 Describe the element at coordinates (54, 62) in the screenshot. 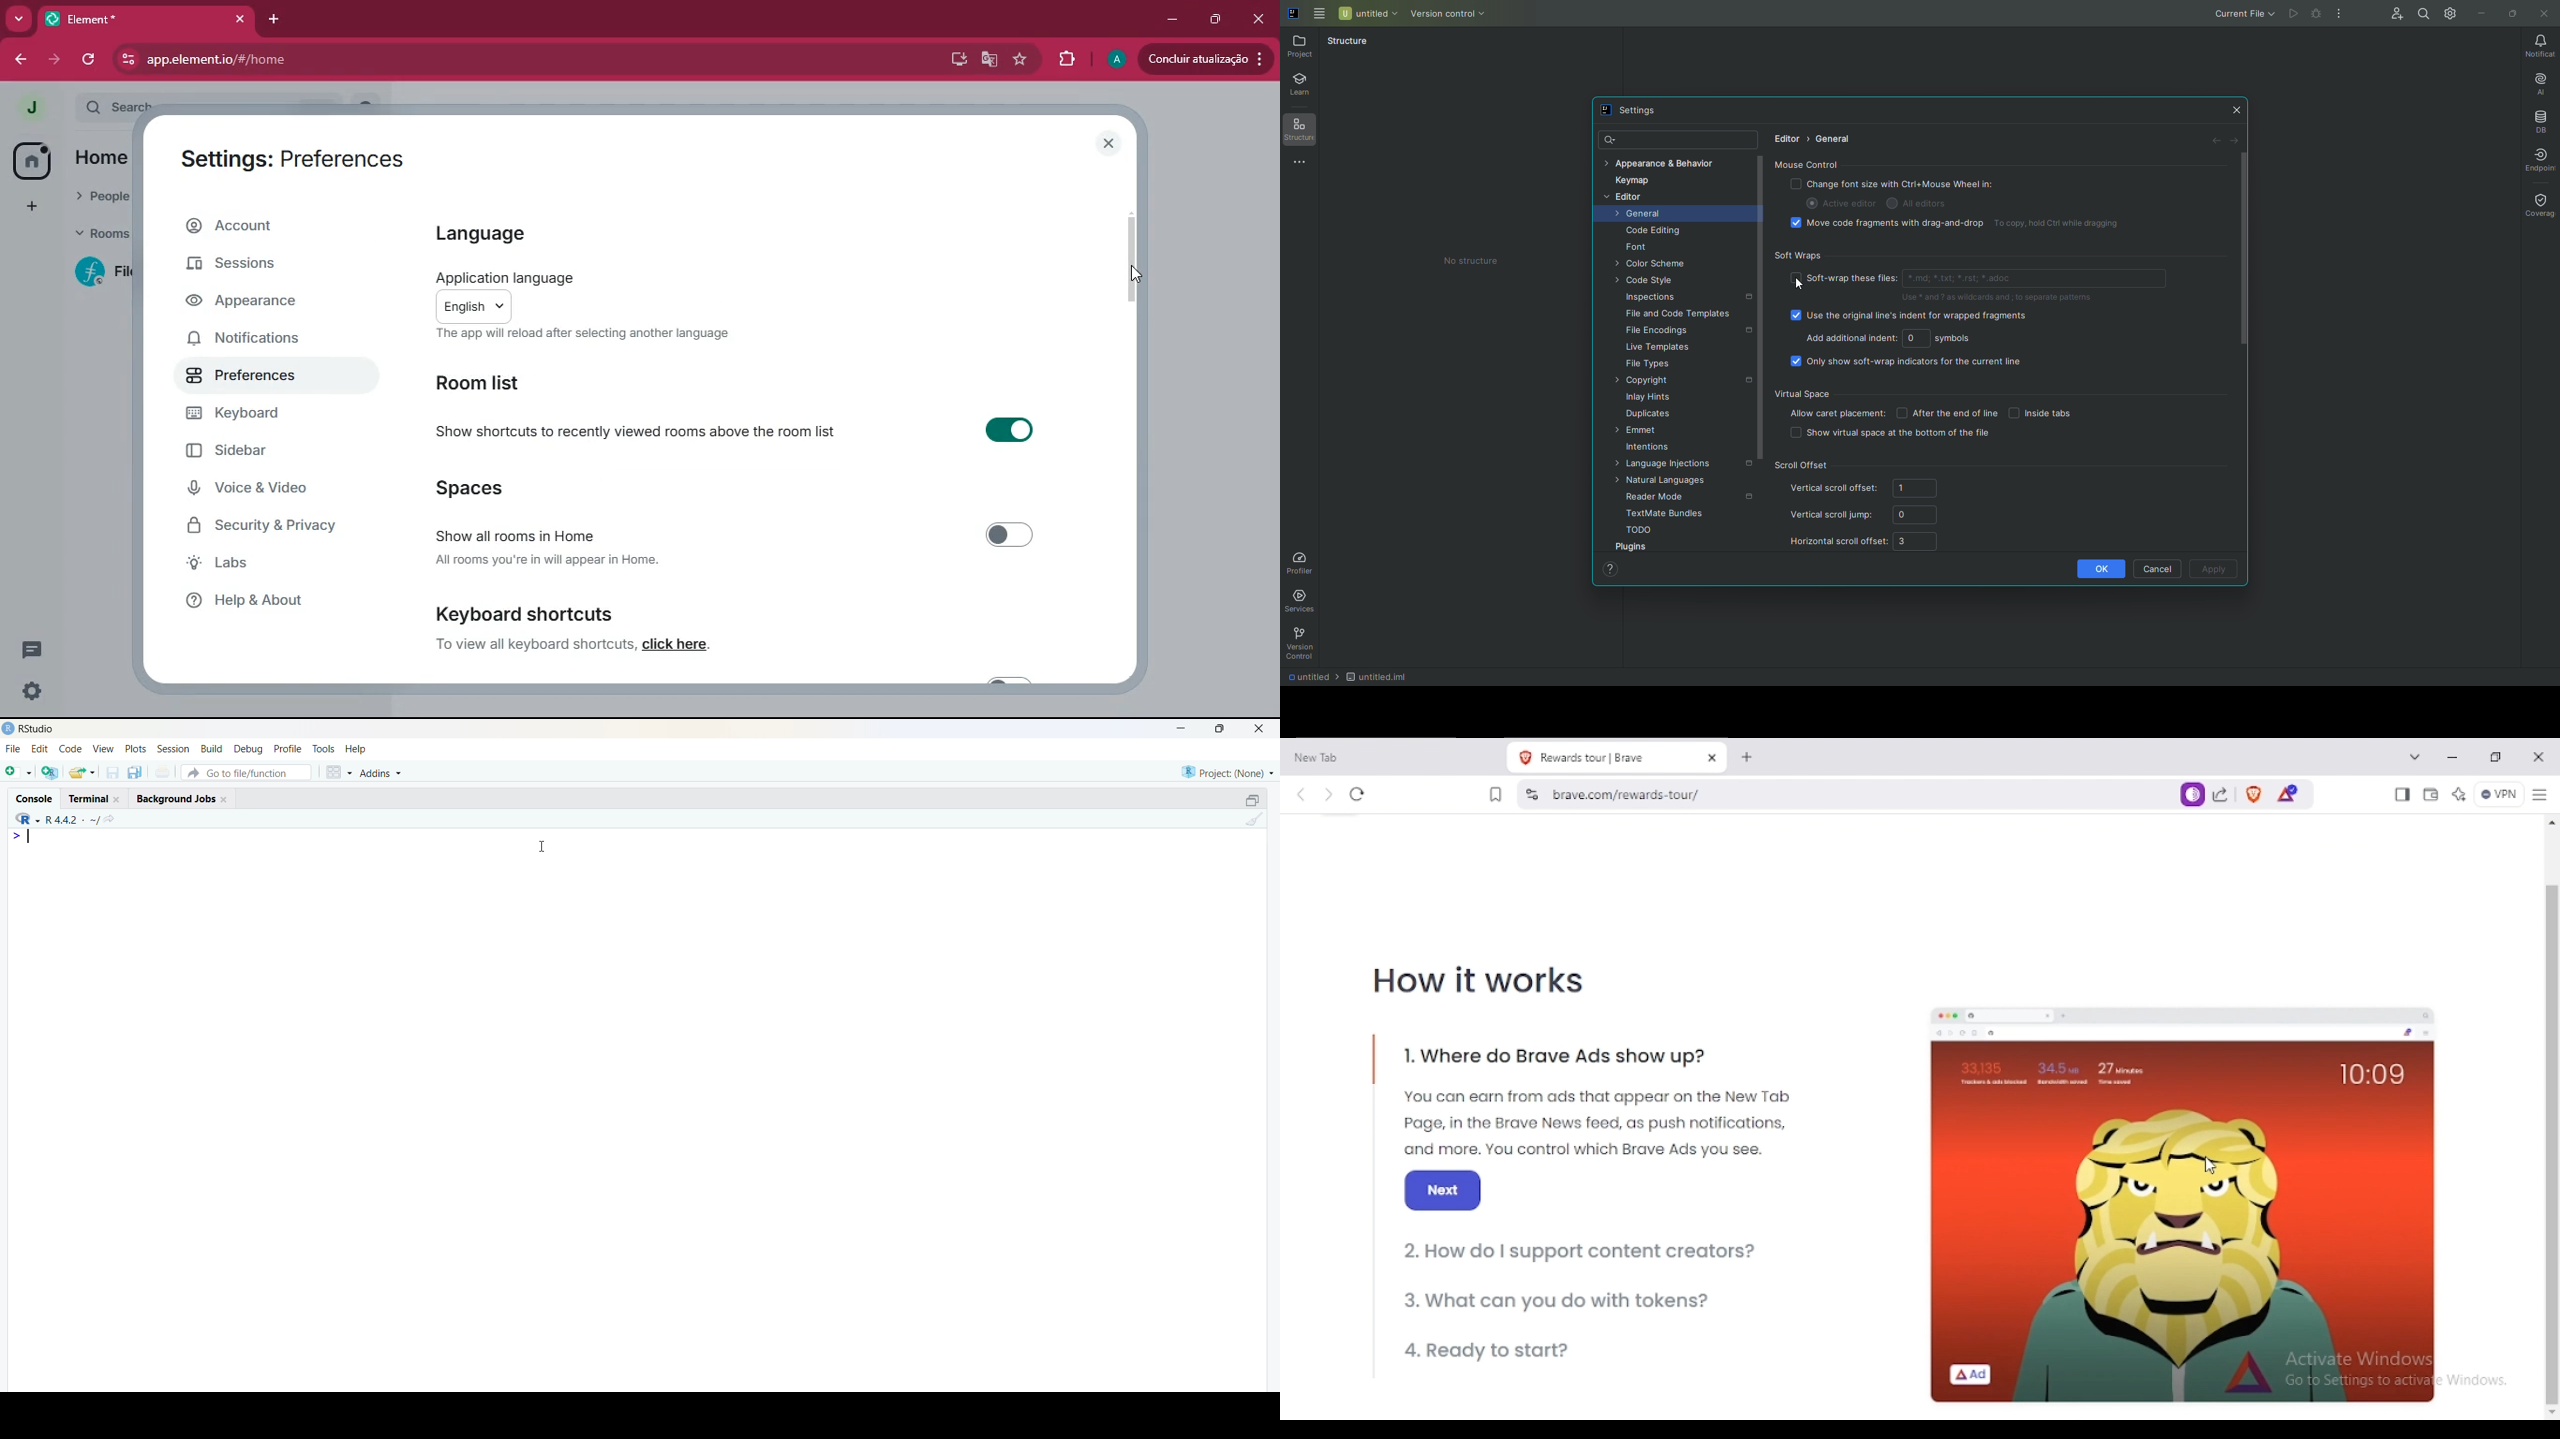

I see `forward` at that location.